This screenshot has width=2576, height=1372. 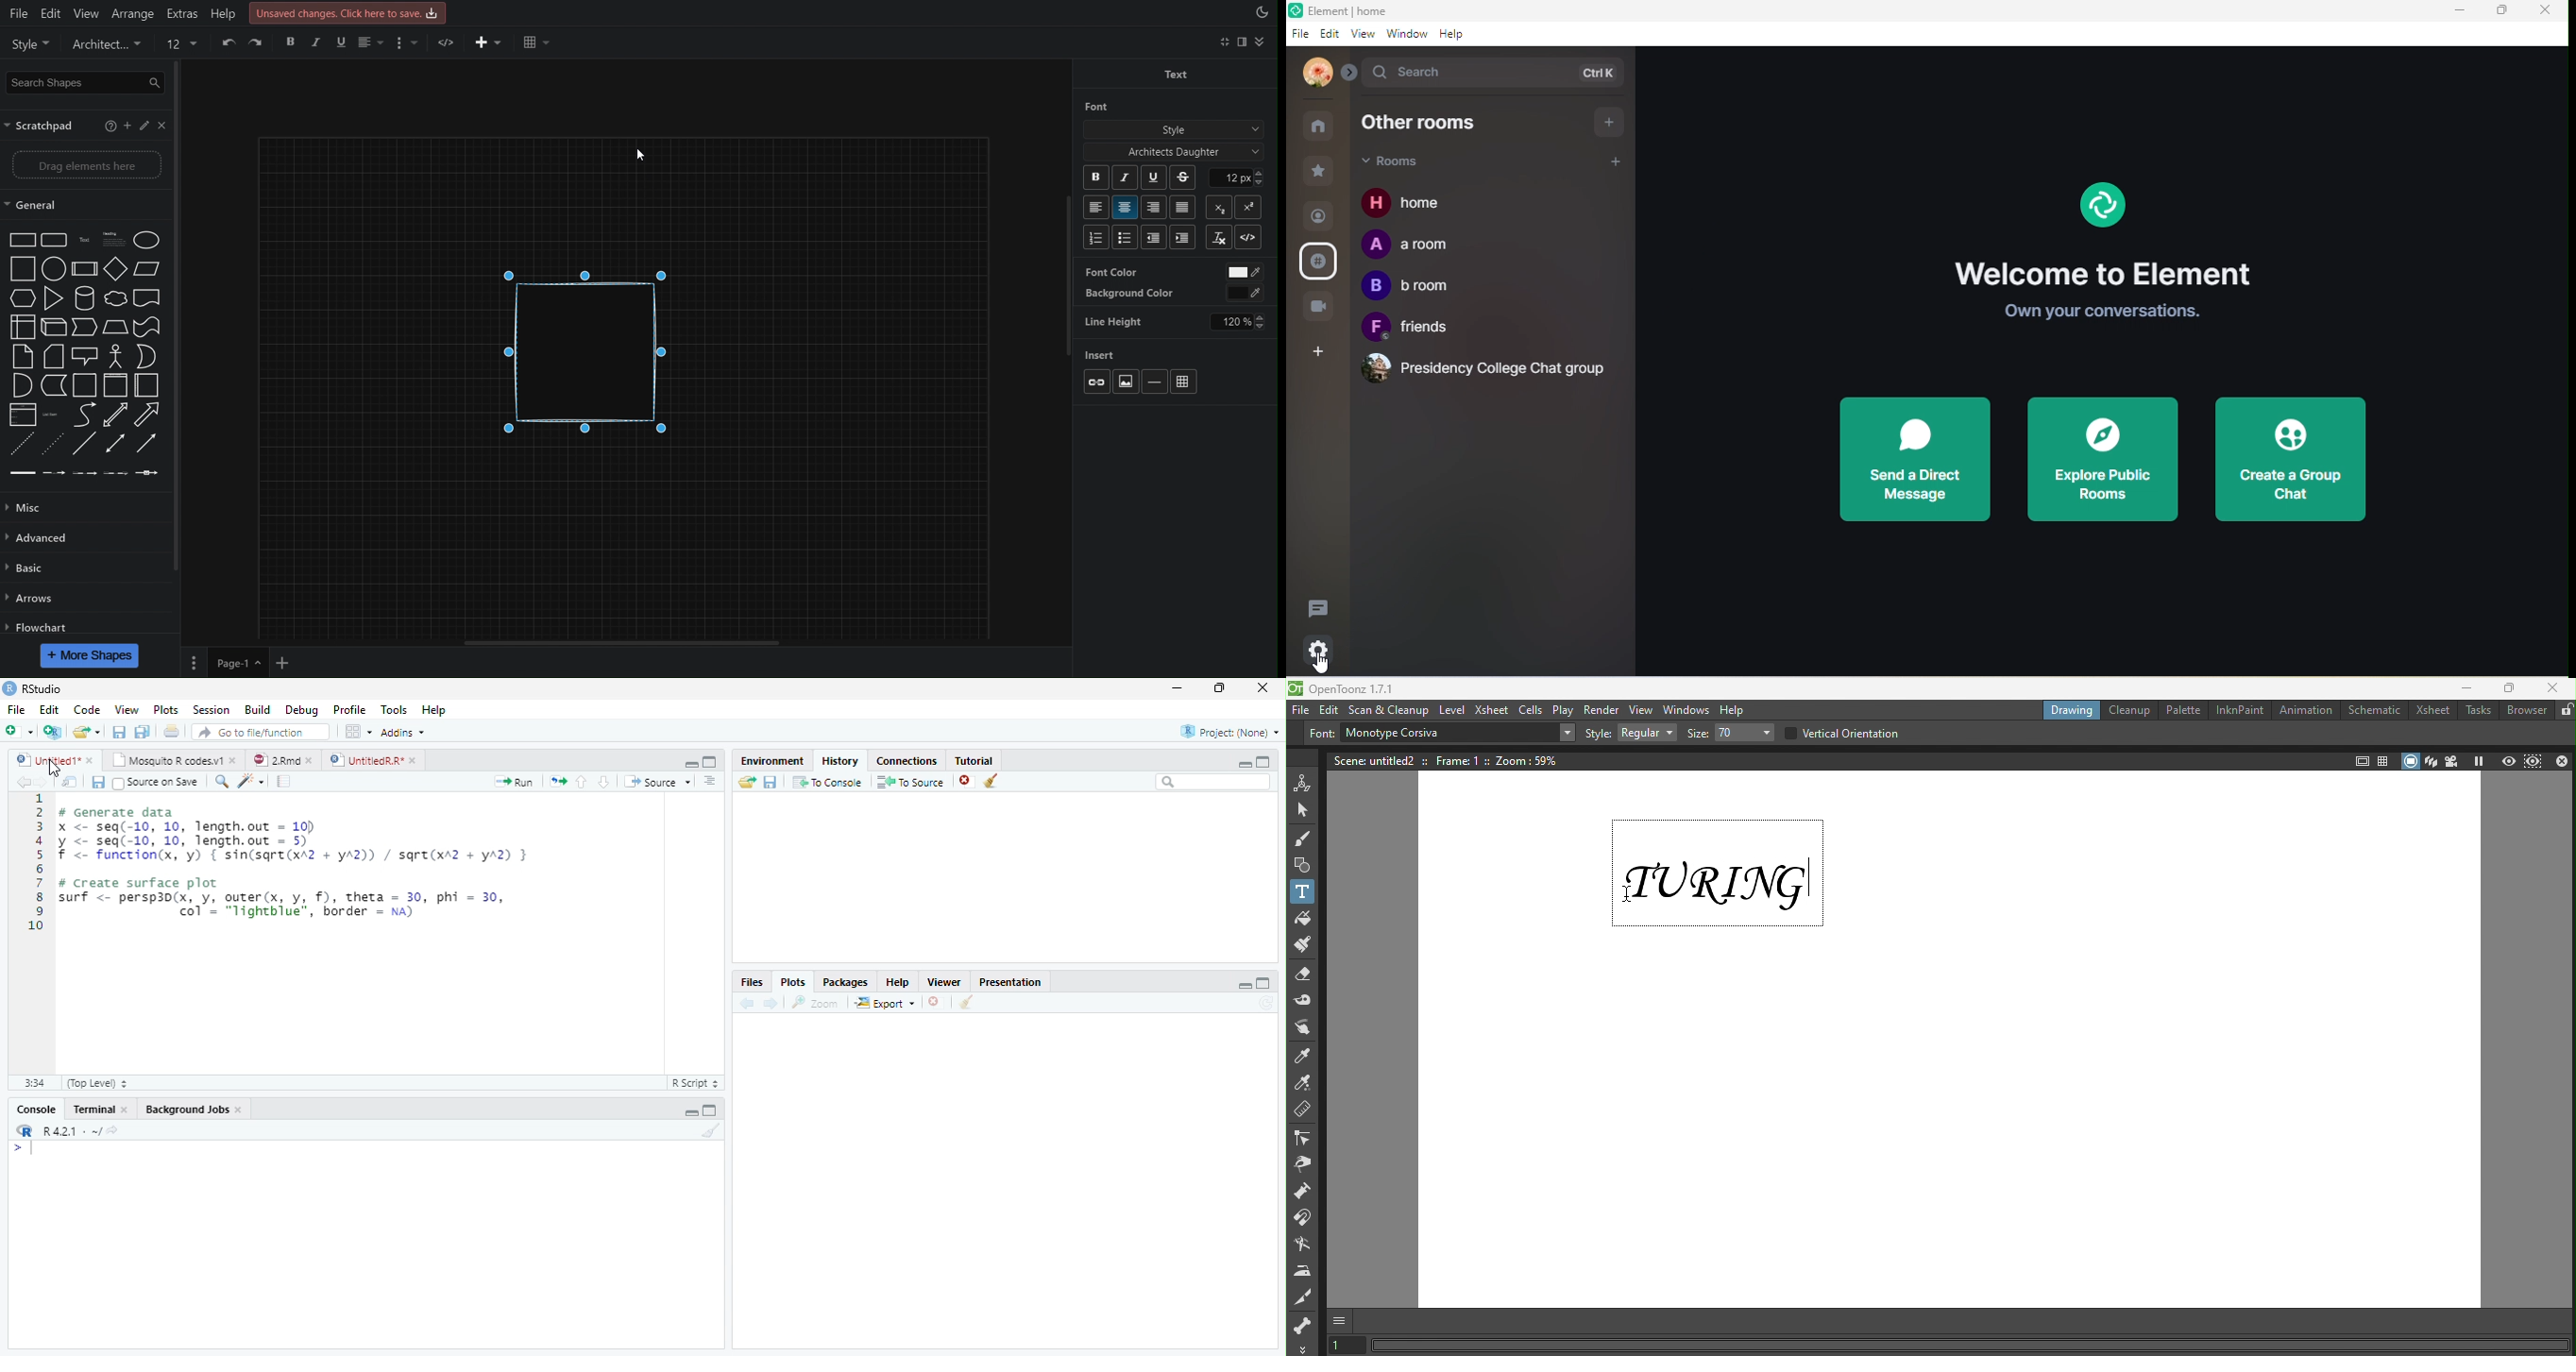 What do you see at coordinates (198, 45) in the screenshot?
I see `Undo` at bounding box center [198, 45].